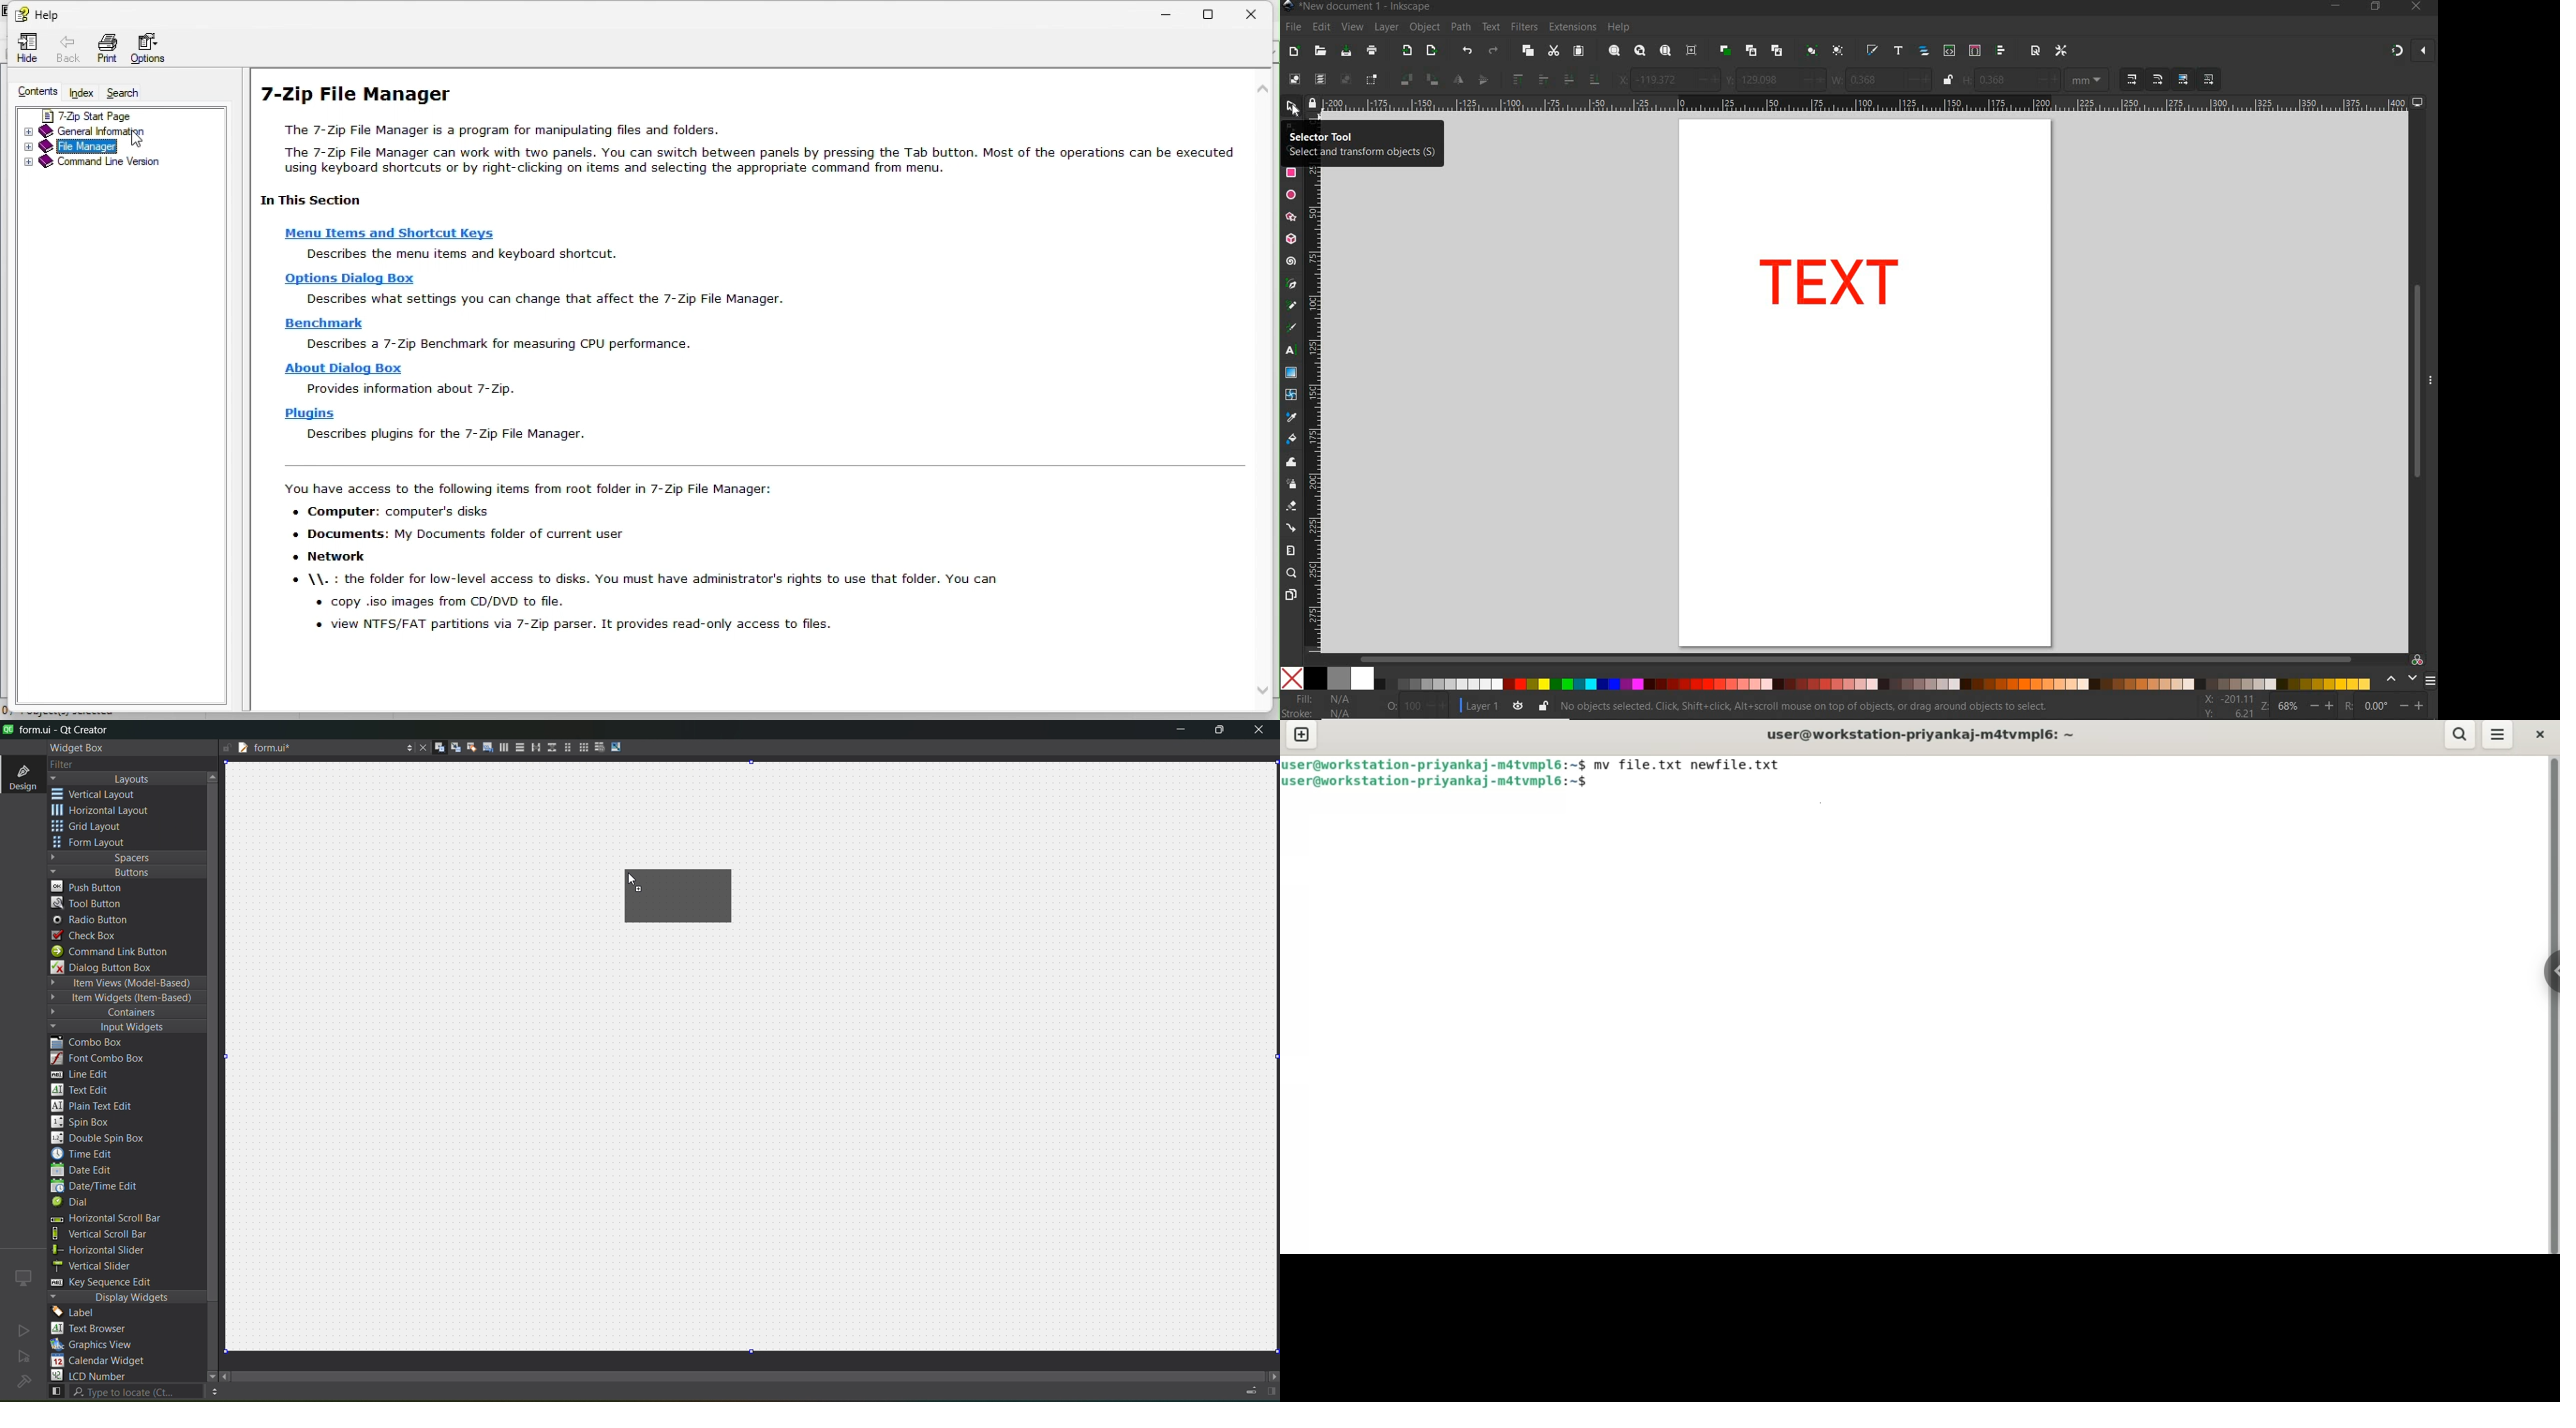 The width and height of the screenshot is (2576, 1428). What do you see at coordinates (91, 936) in the screenshot?
I see `check box` at bounding box center [91, 936].